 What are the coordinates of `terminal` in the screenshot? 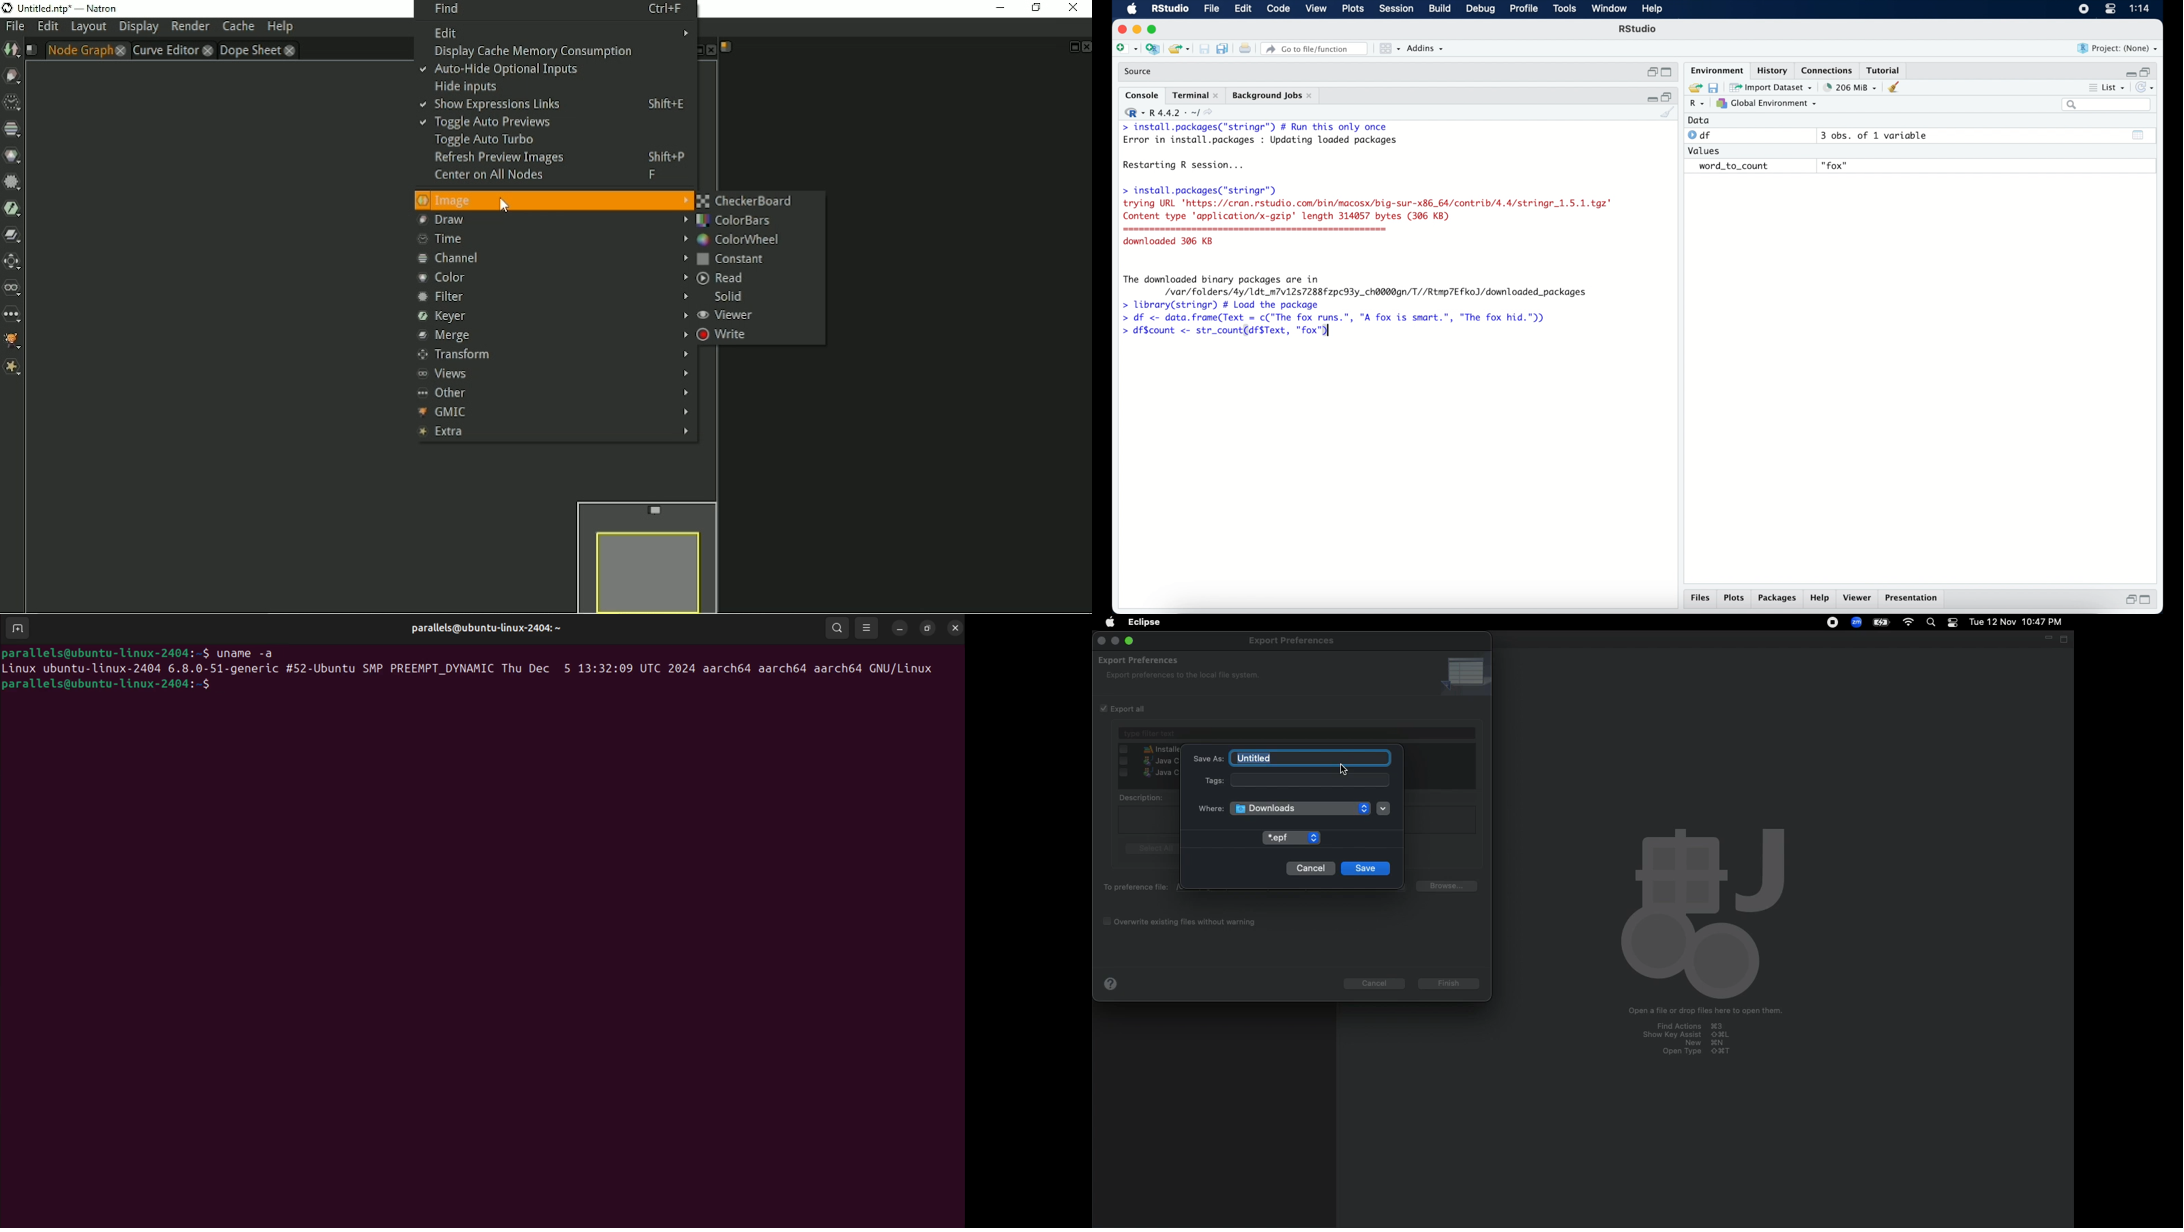 It's located at (1195, 96).